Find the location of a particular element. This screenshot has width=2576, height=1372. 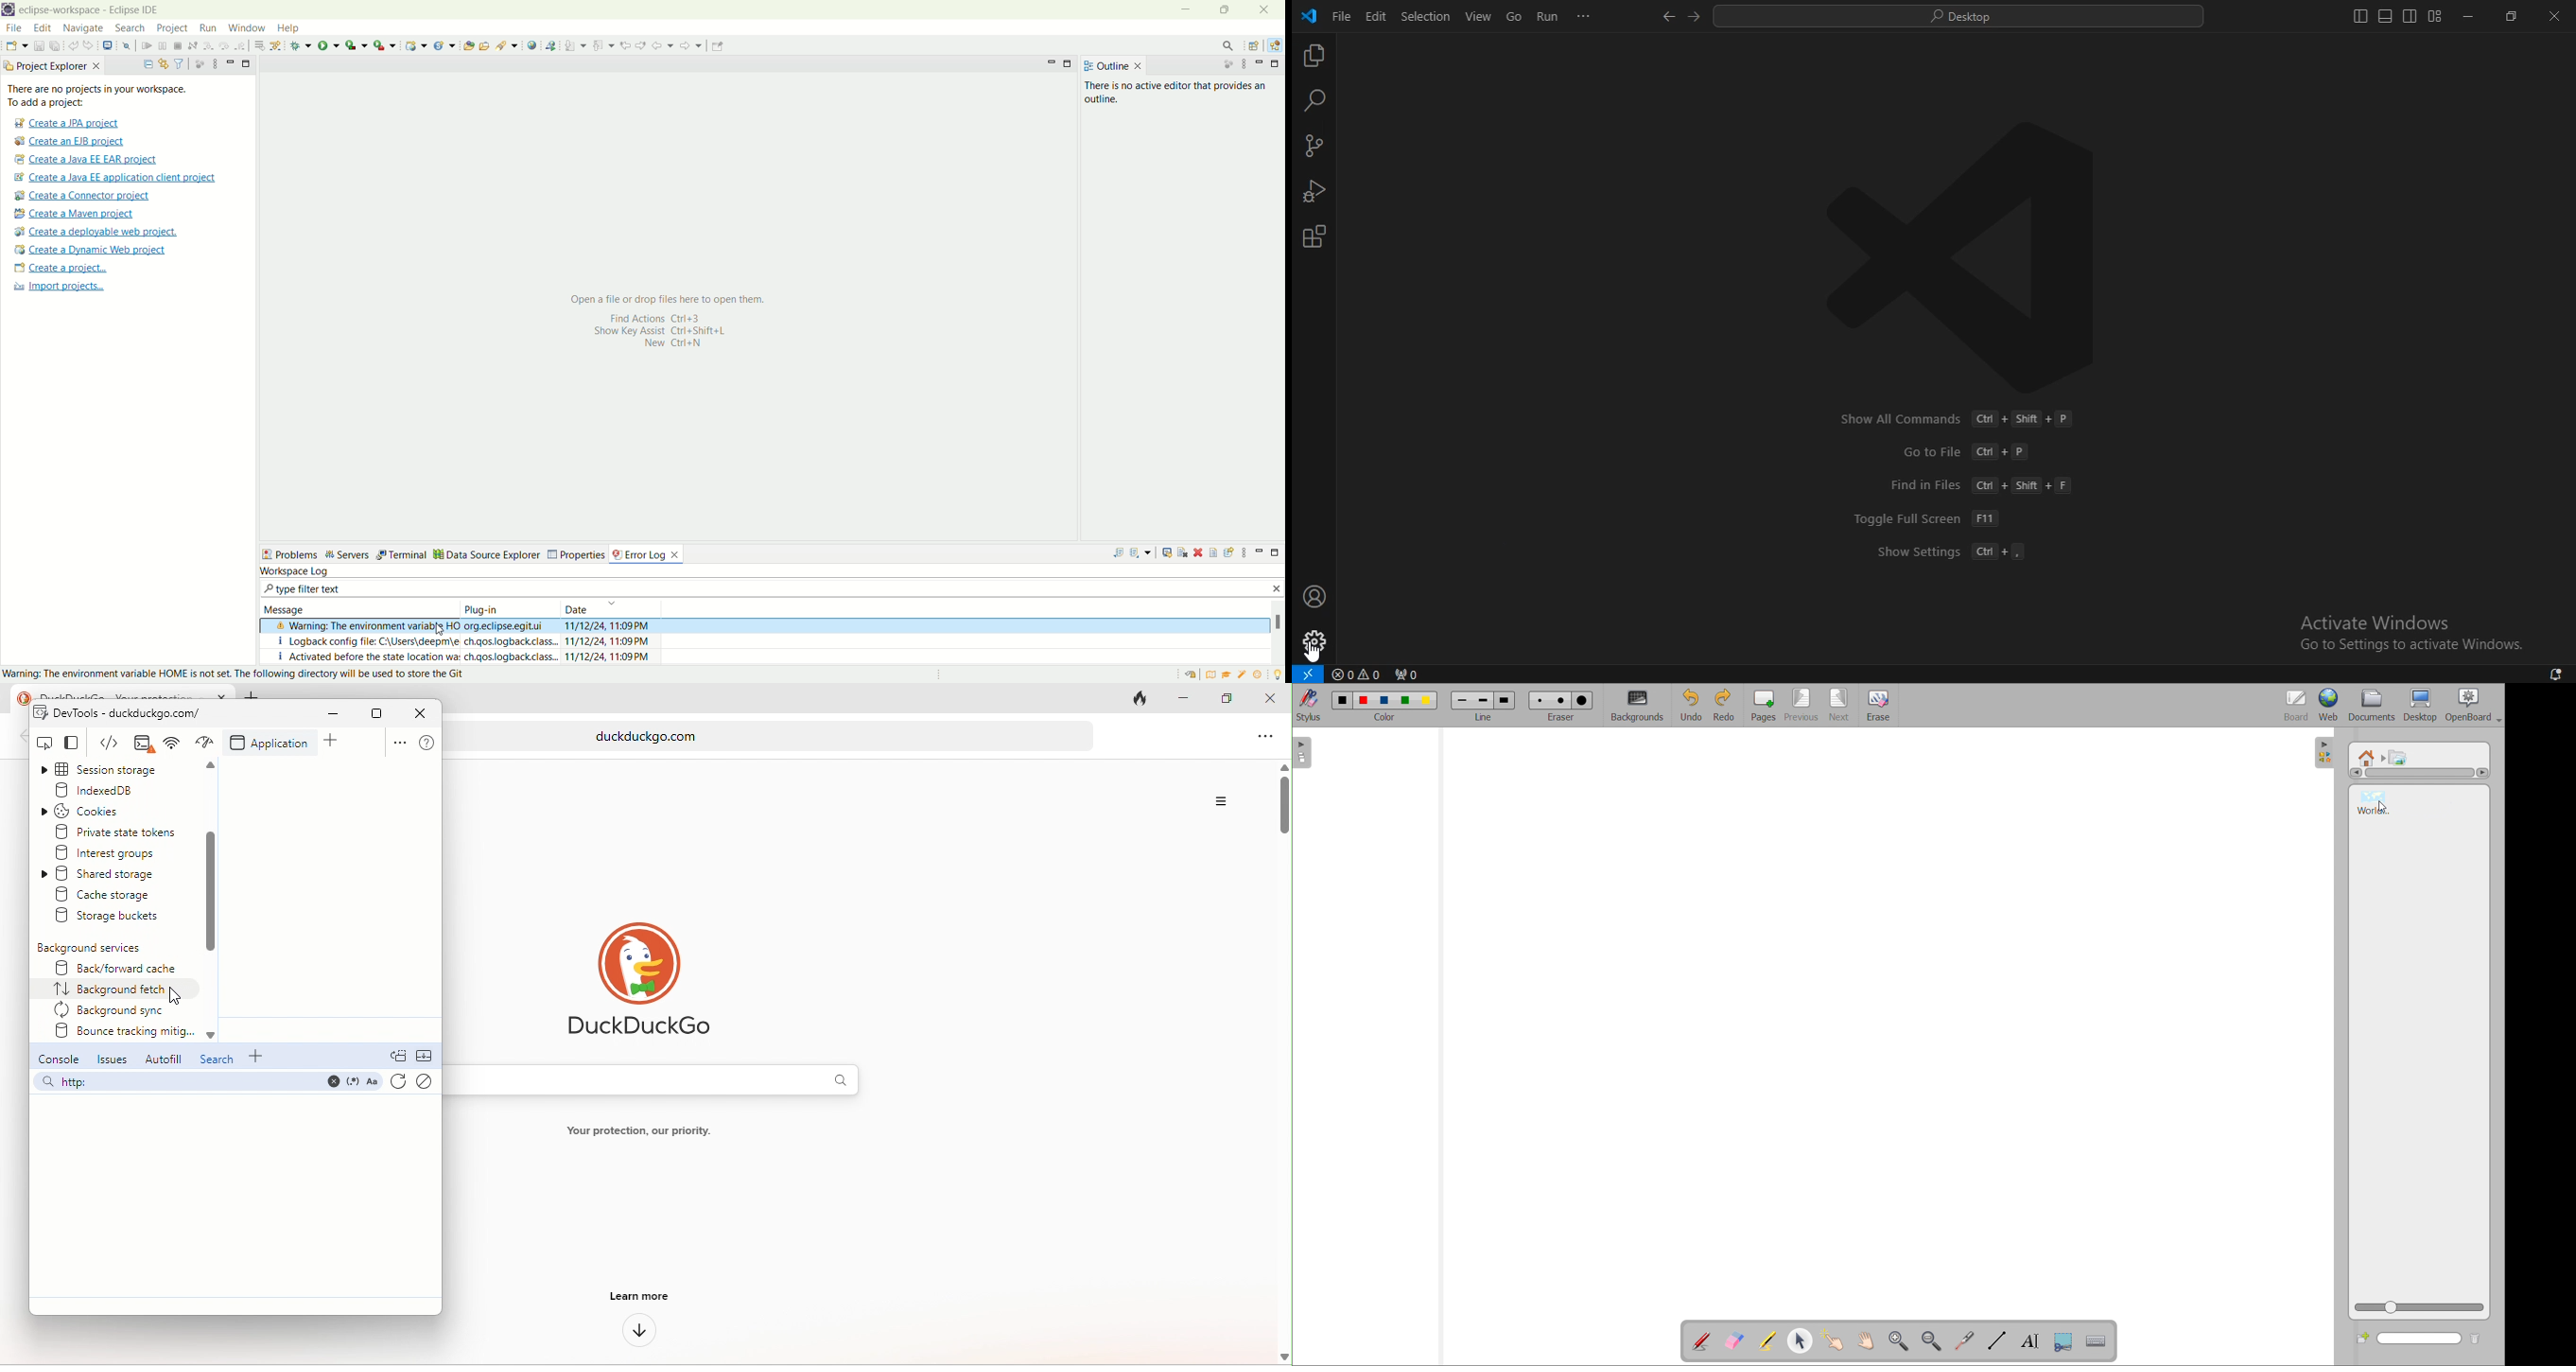

web is located at coordinates (2330, 705).